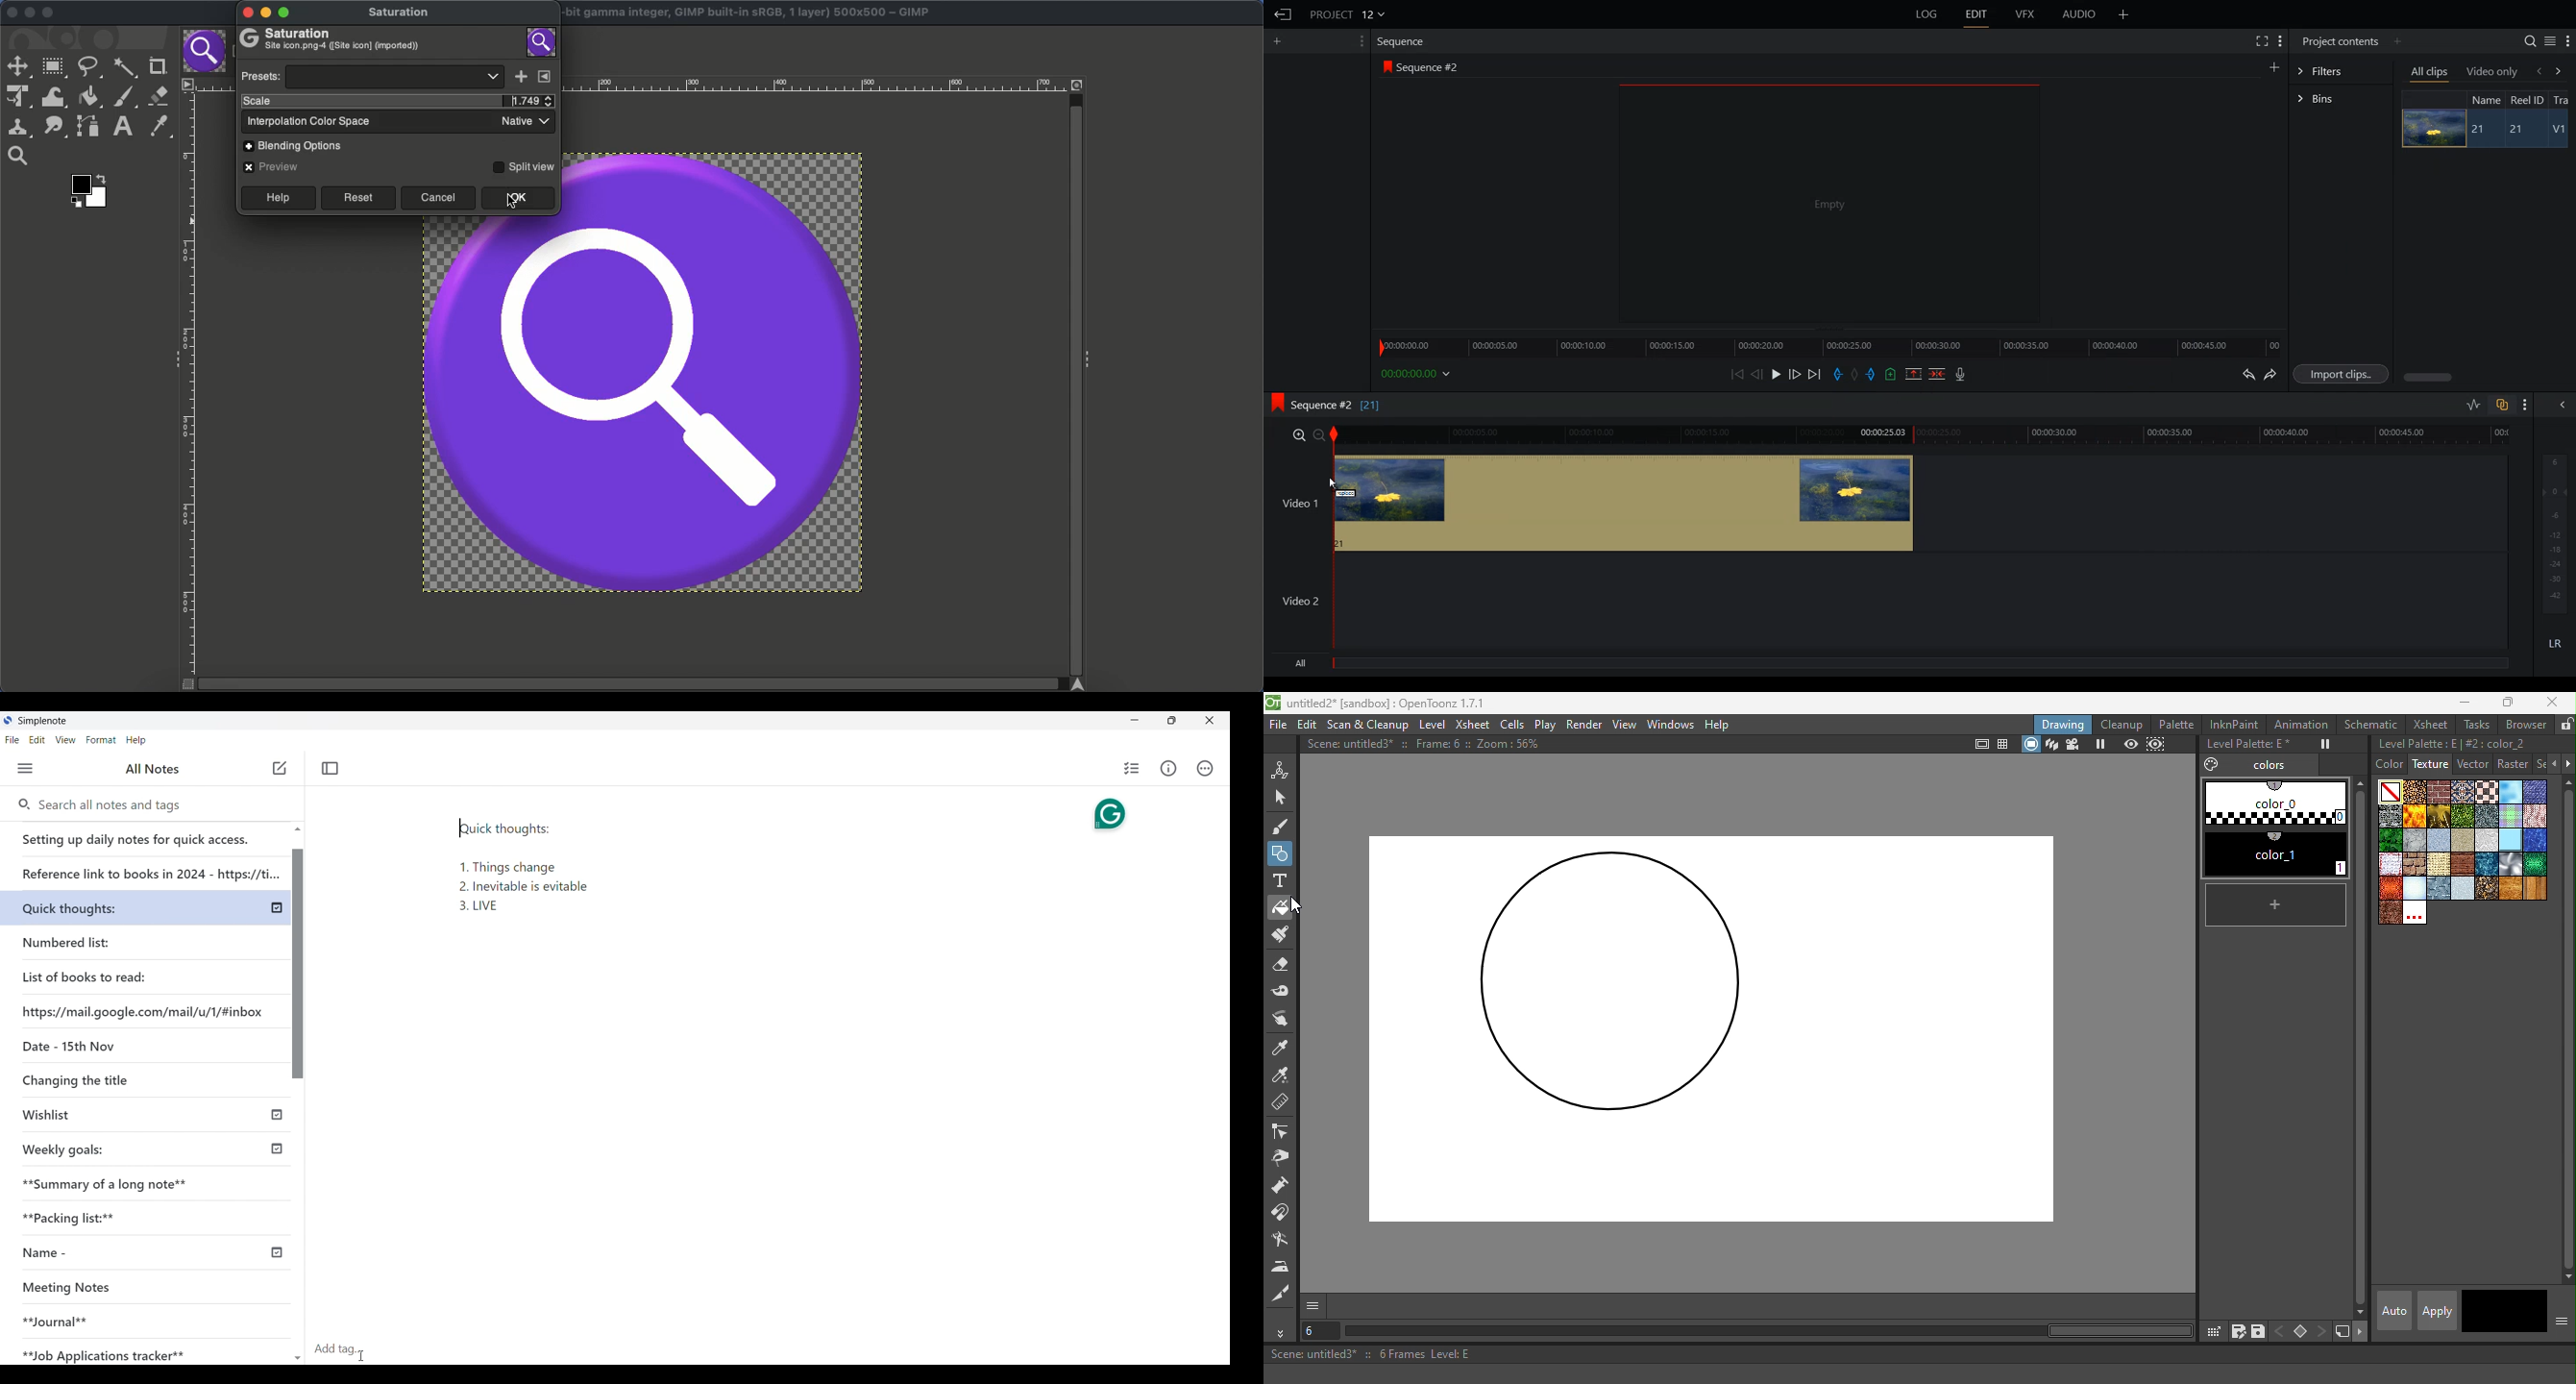  What do you see at coordinates (1959, 374) in the screenshot?
I see `Record Audio` at bounding box center [1959, 374].